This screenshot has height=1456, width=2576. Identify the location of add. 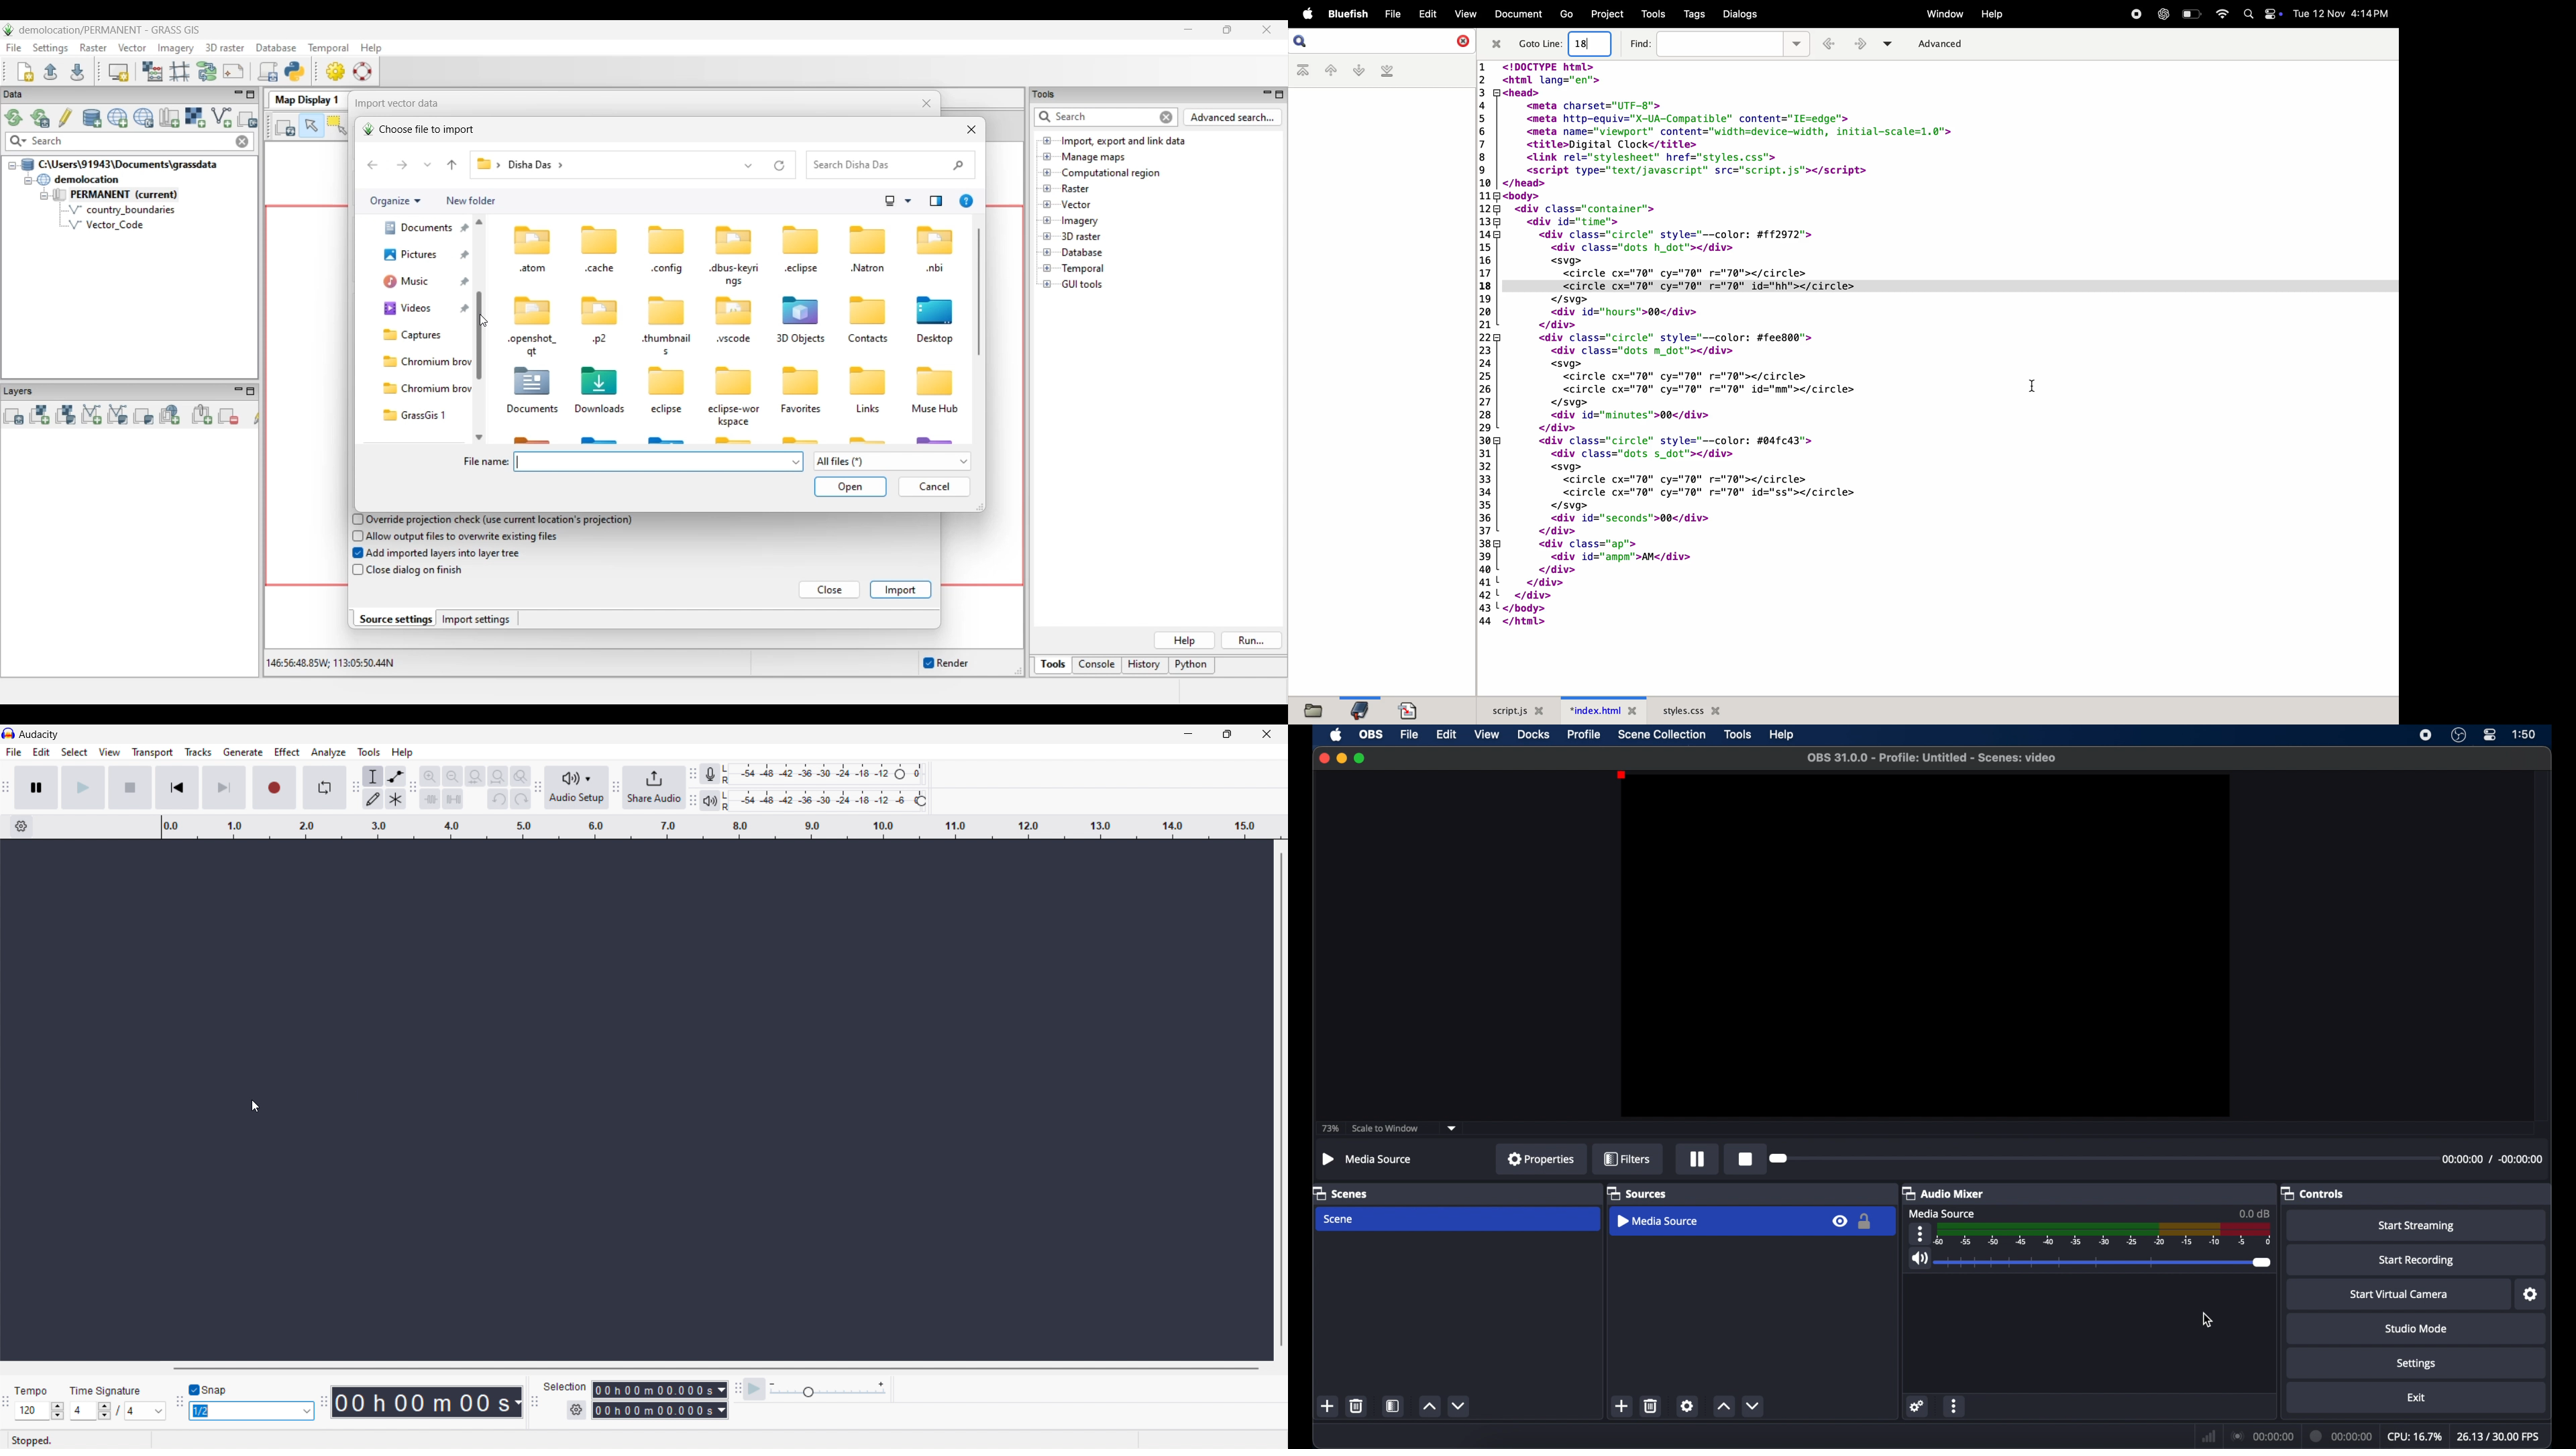
(1622, 1405).